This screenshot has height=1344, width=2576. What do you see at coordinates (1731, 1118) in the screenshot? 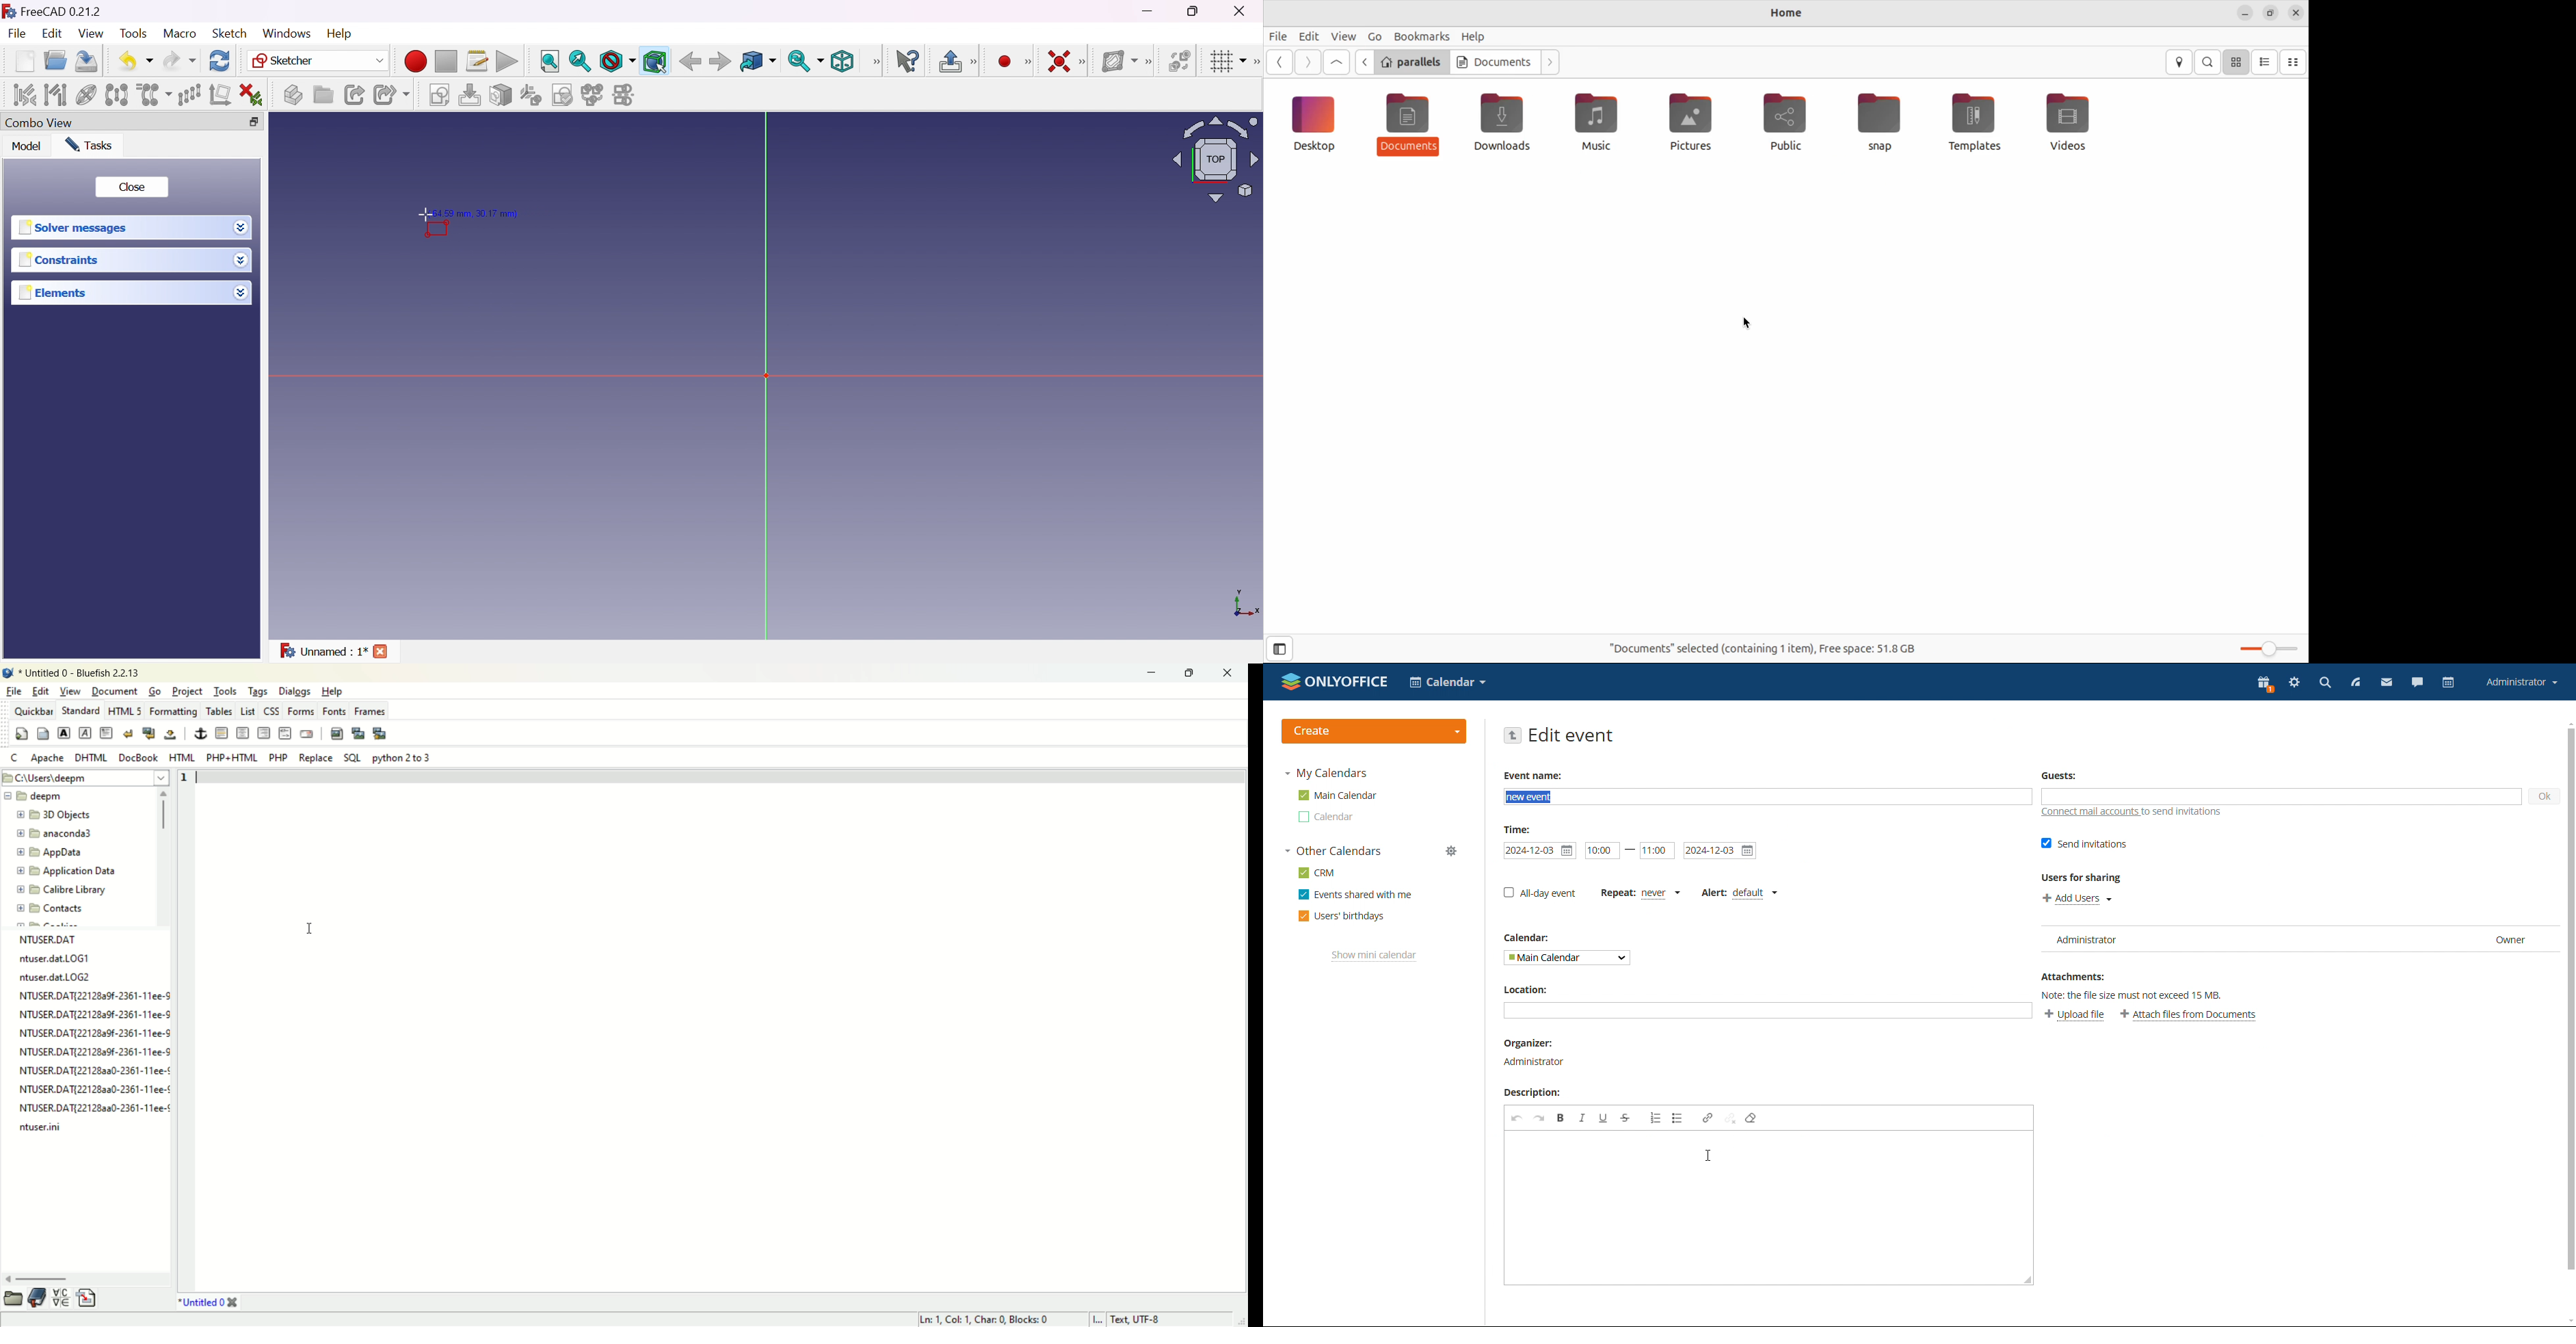
I see `unlink` at bounding box center [1731, 1118].